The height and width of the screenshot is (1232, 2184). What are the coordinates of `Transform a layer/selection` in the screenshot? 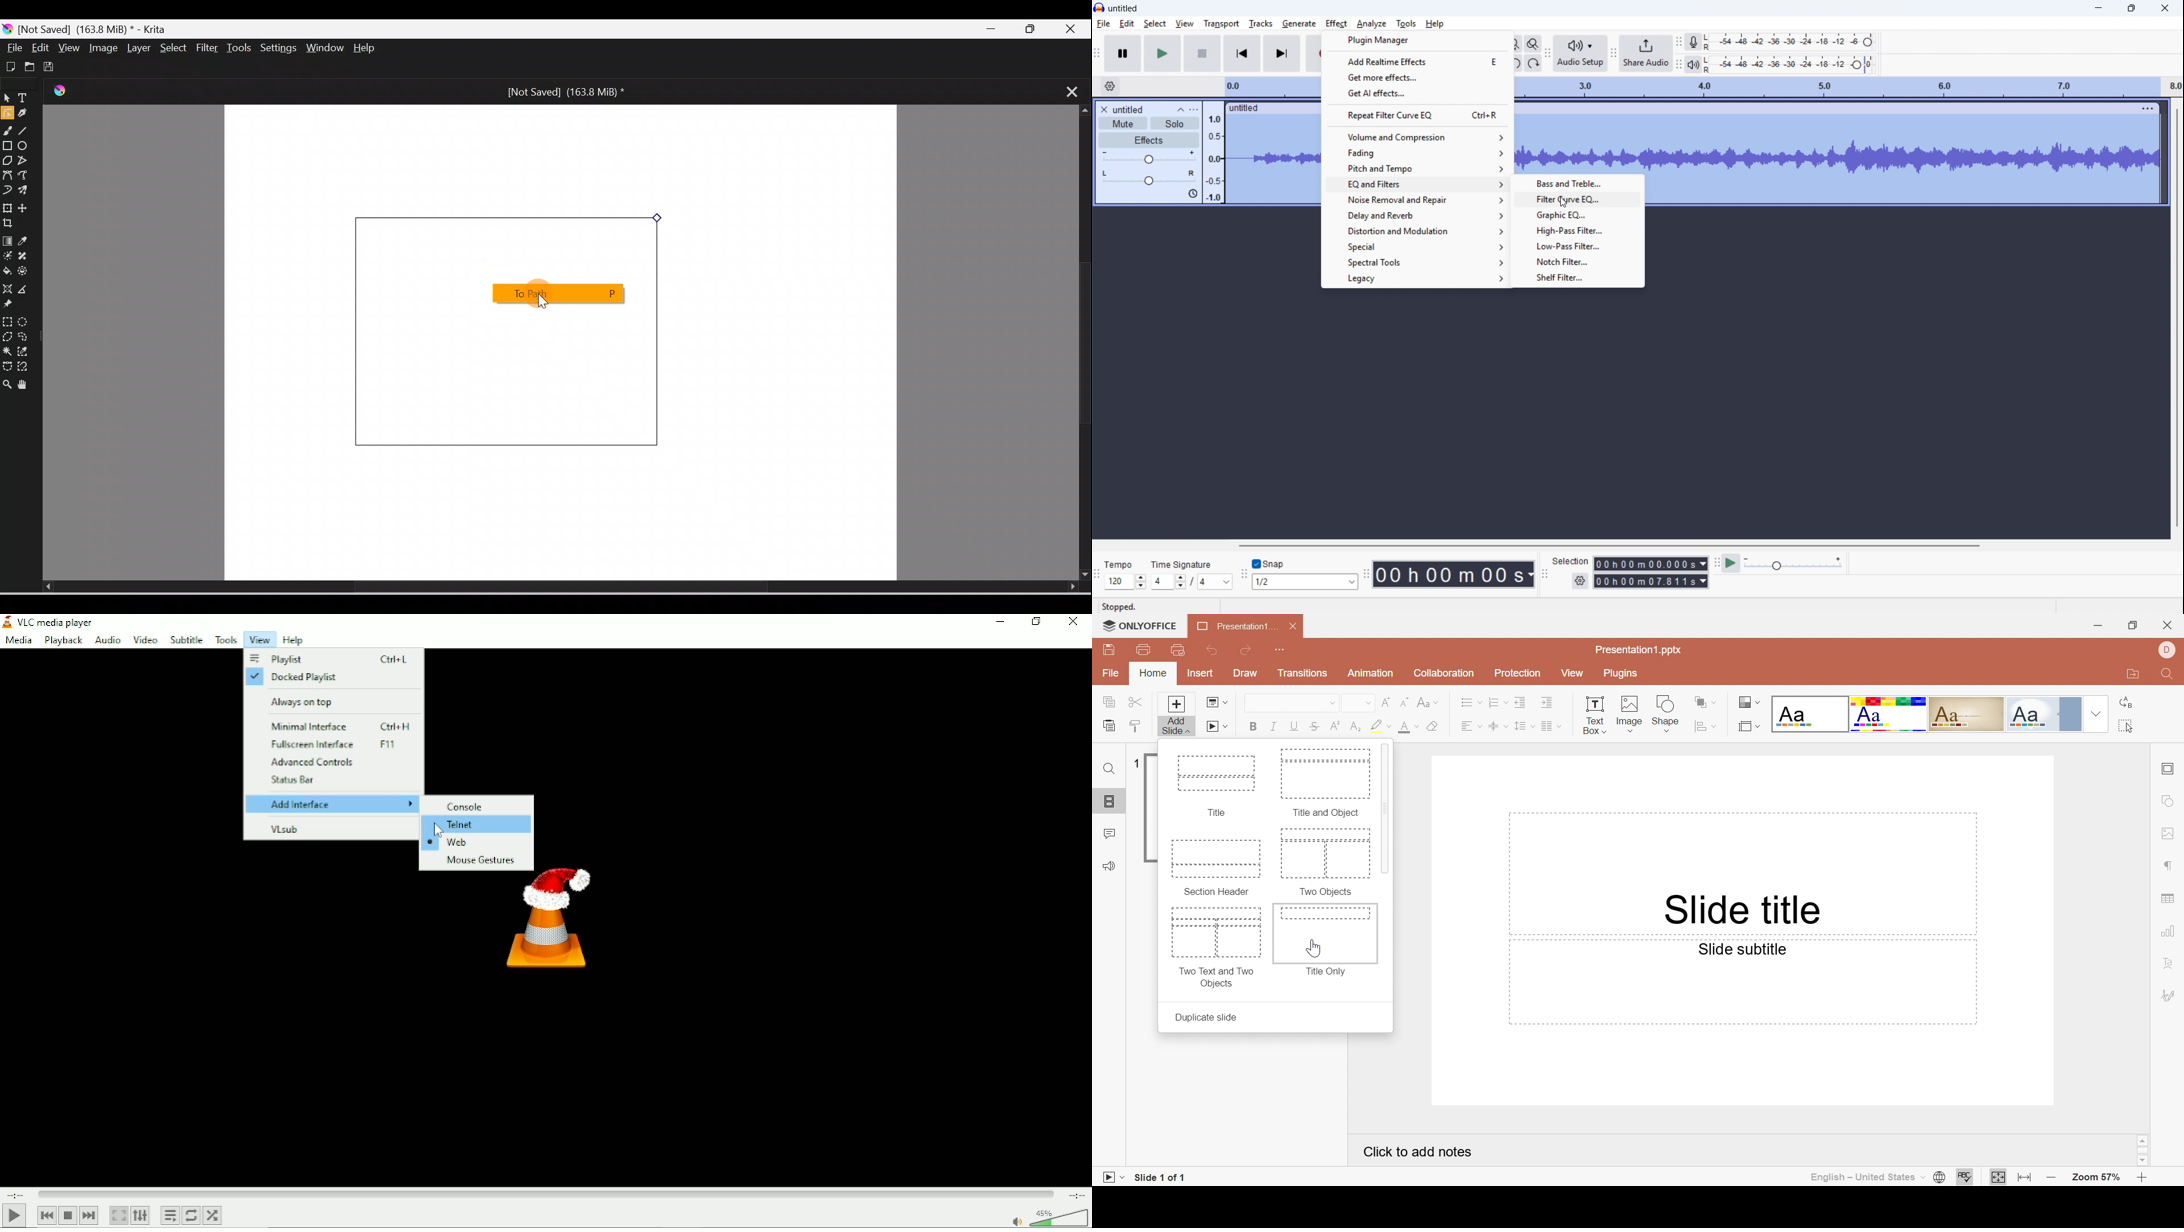 It's located at (7, 206).